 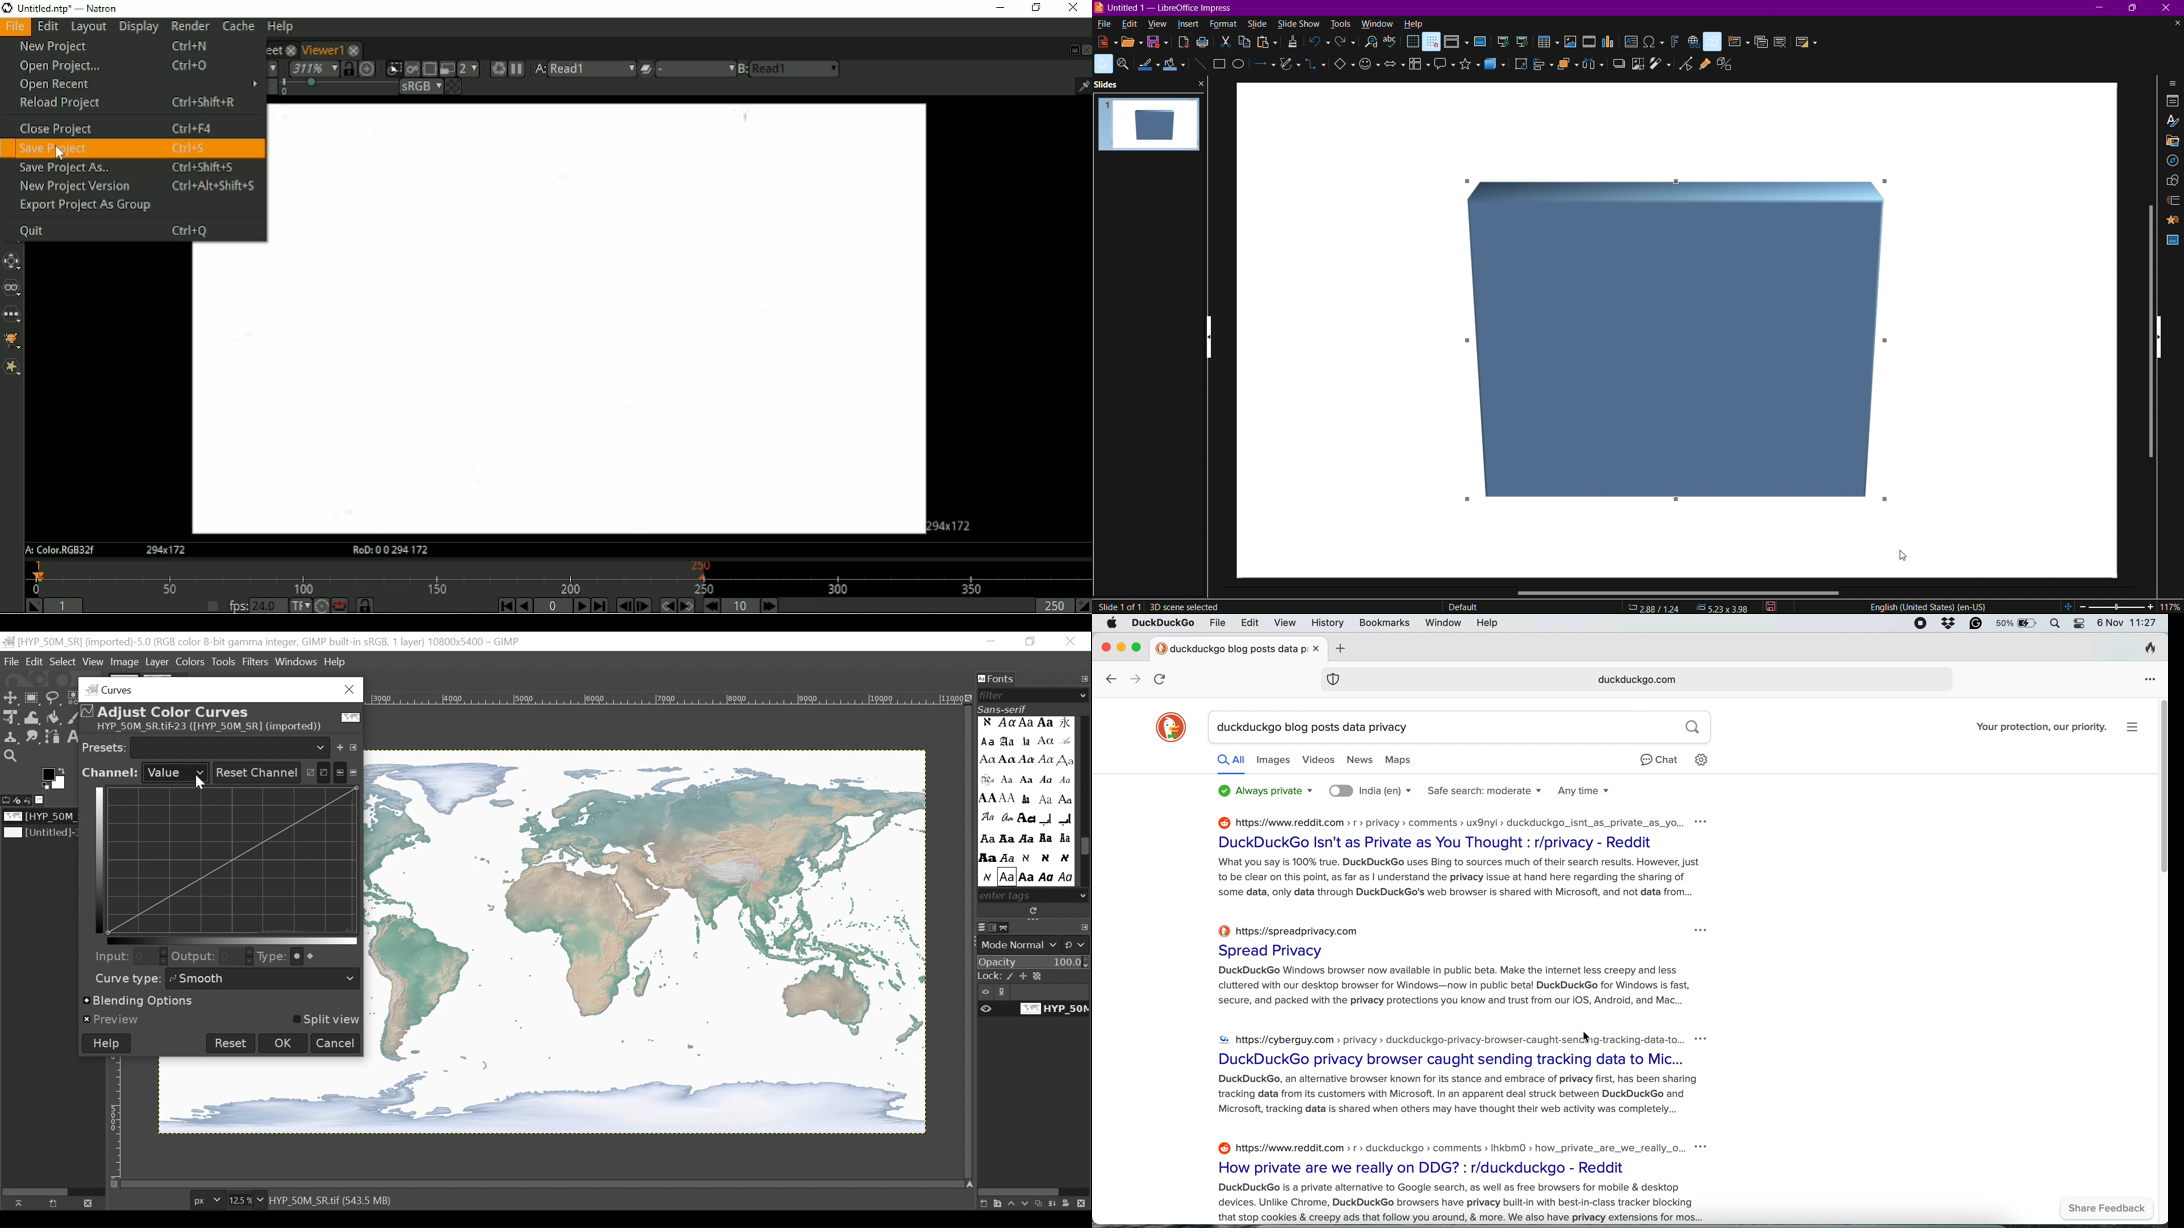 I want to click on Zoom, so click(x=1124, y=65).